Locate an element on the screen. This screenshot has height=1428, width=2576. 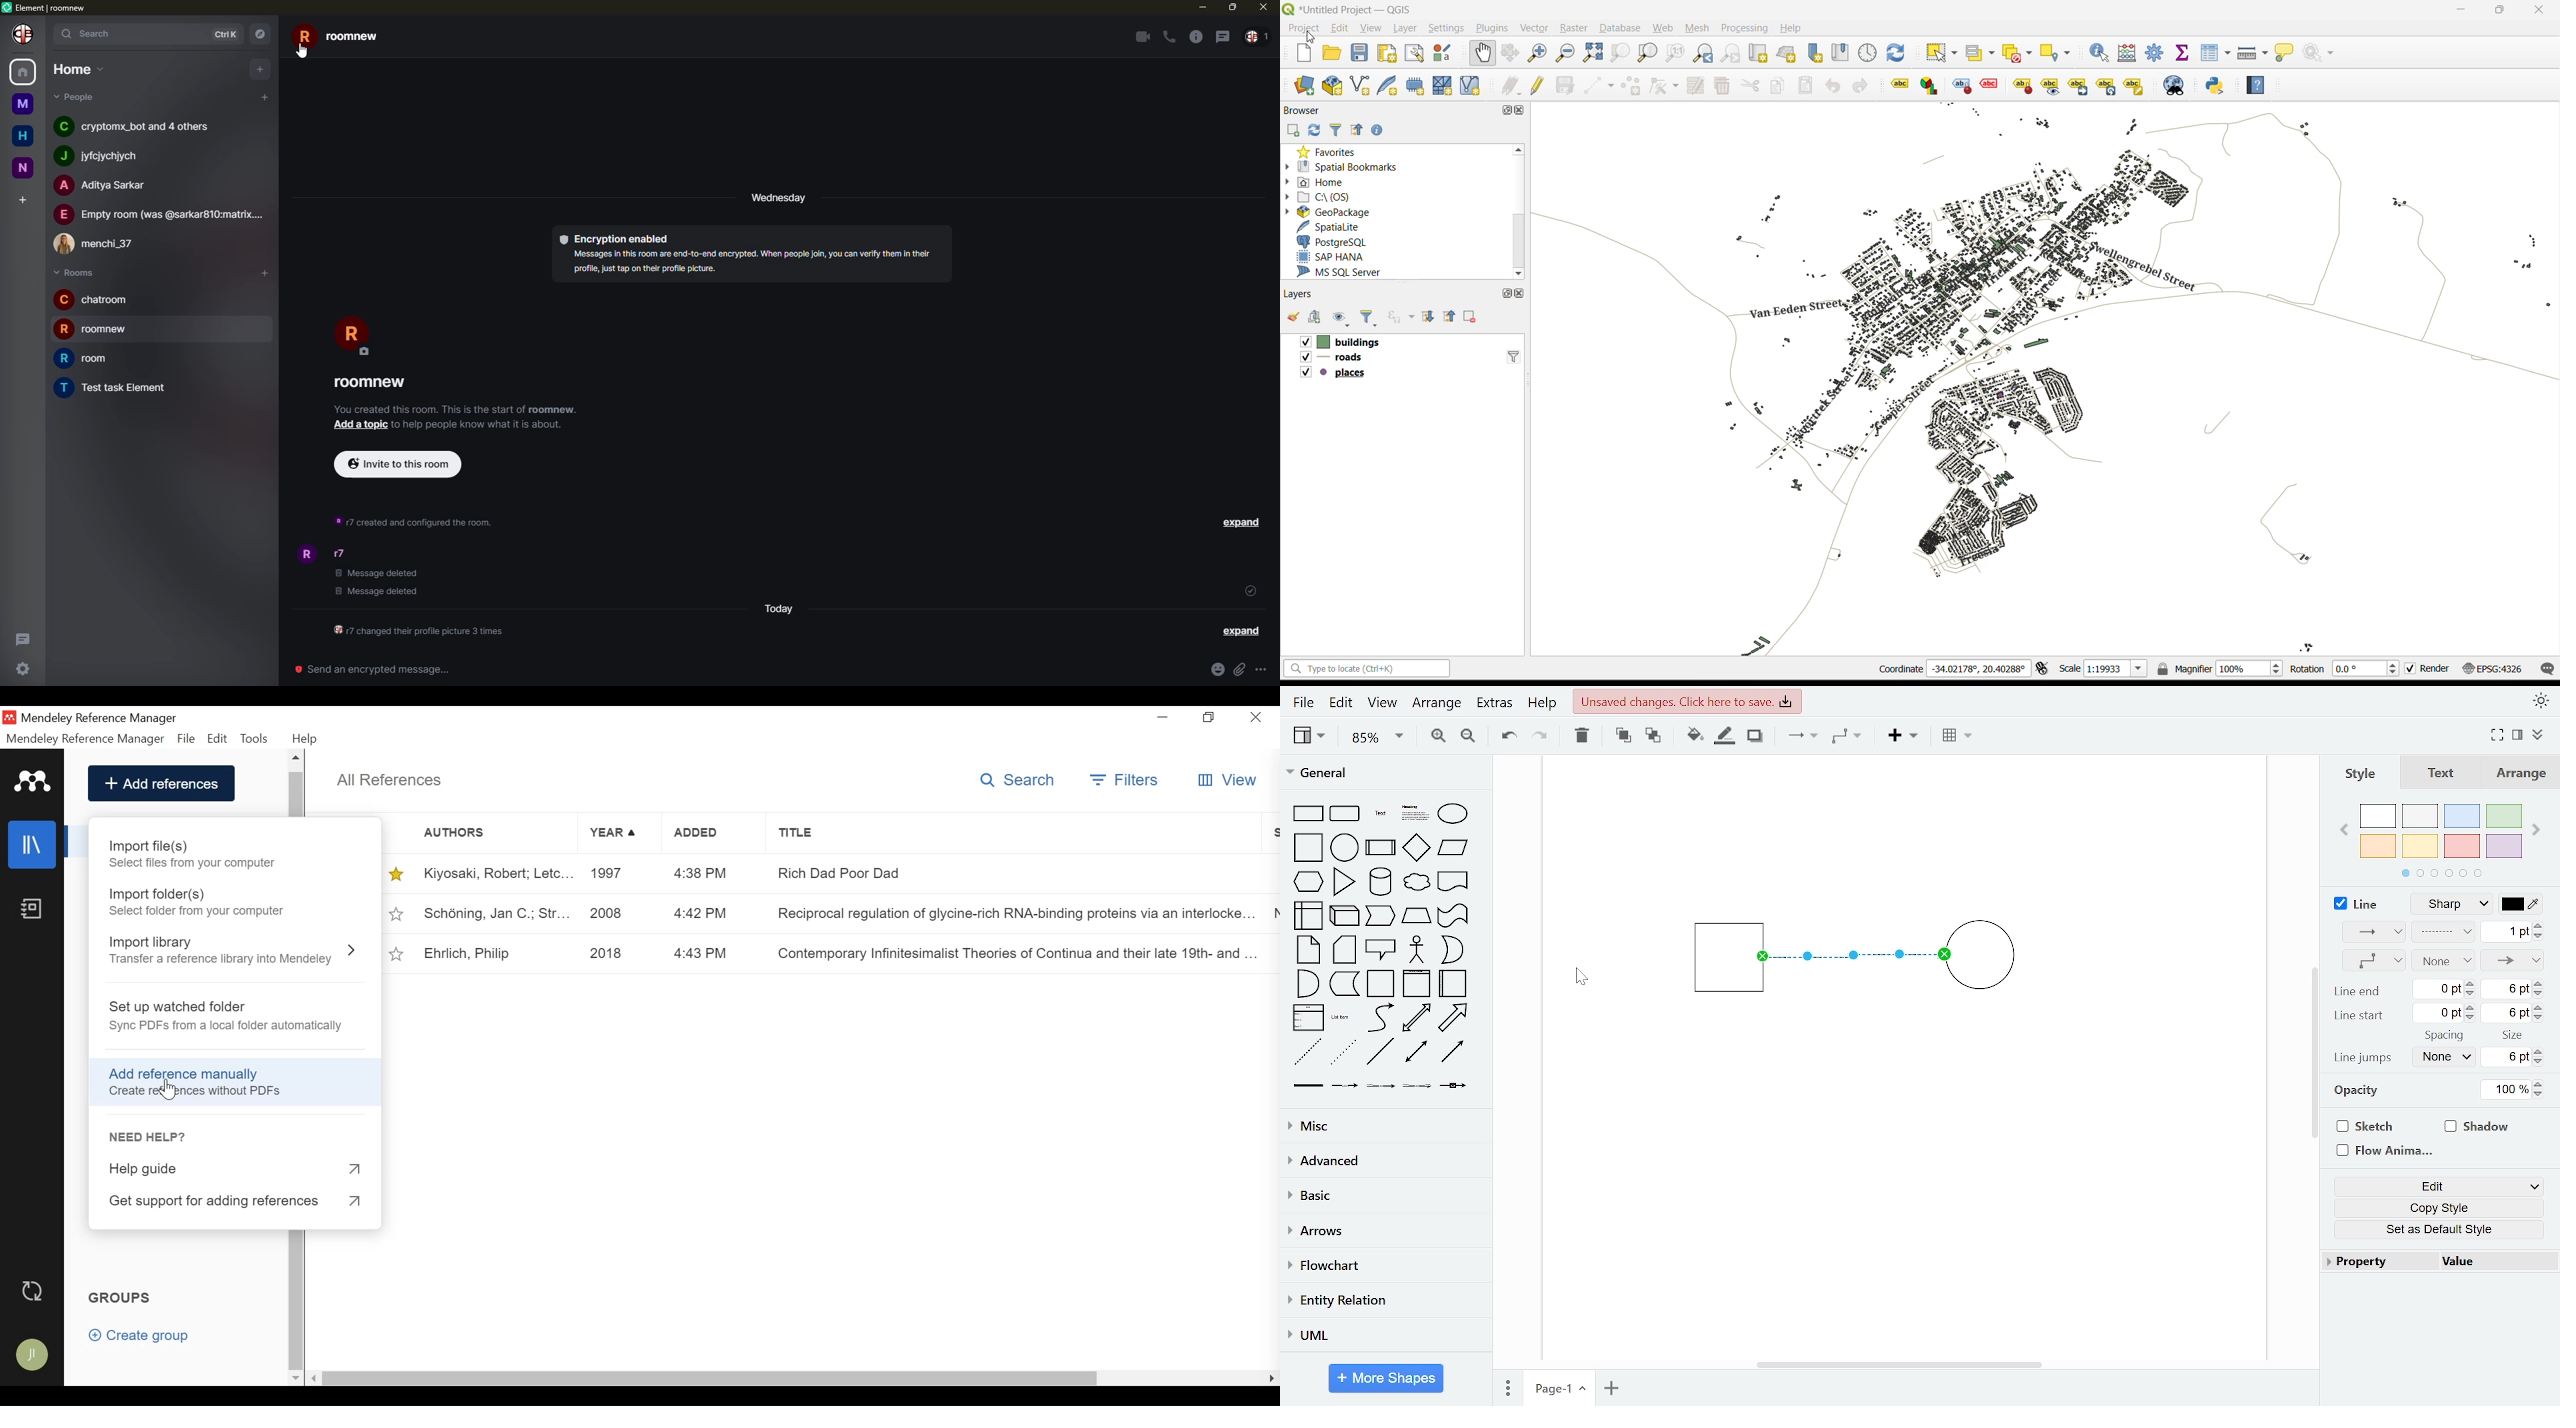
horizontal container is located at coordinates (1454, 983).